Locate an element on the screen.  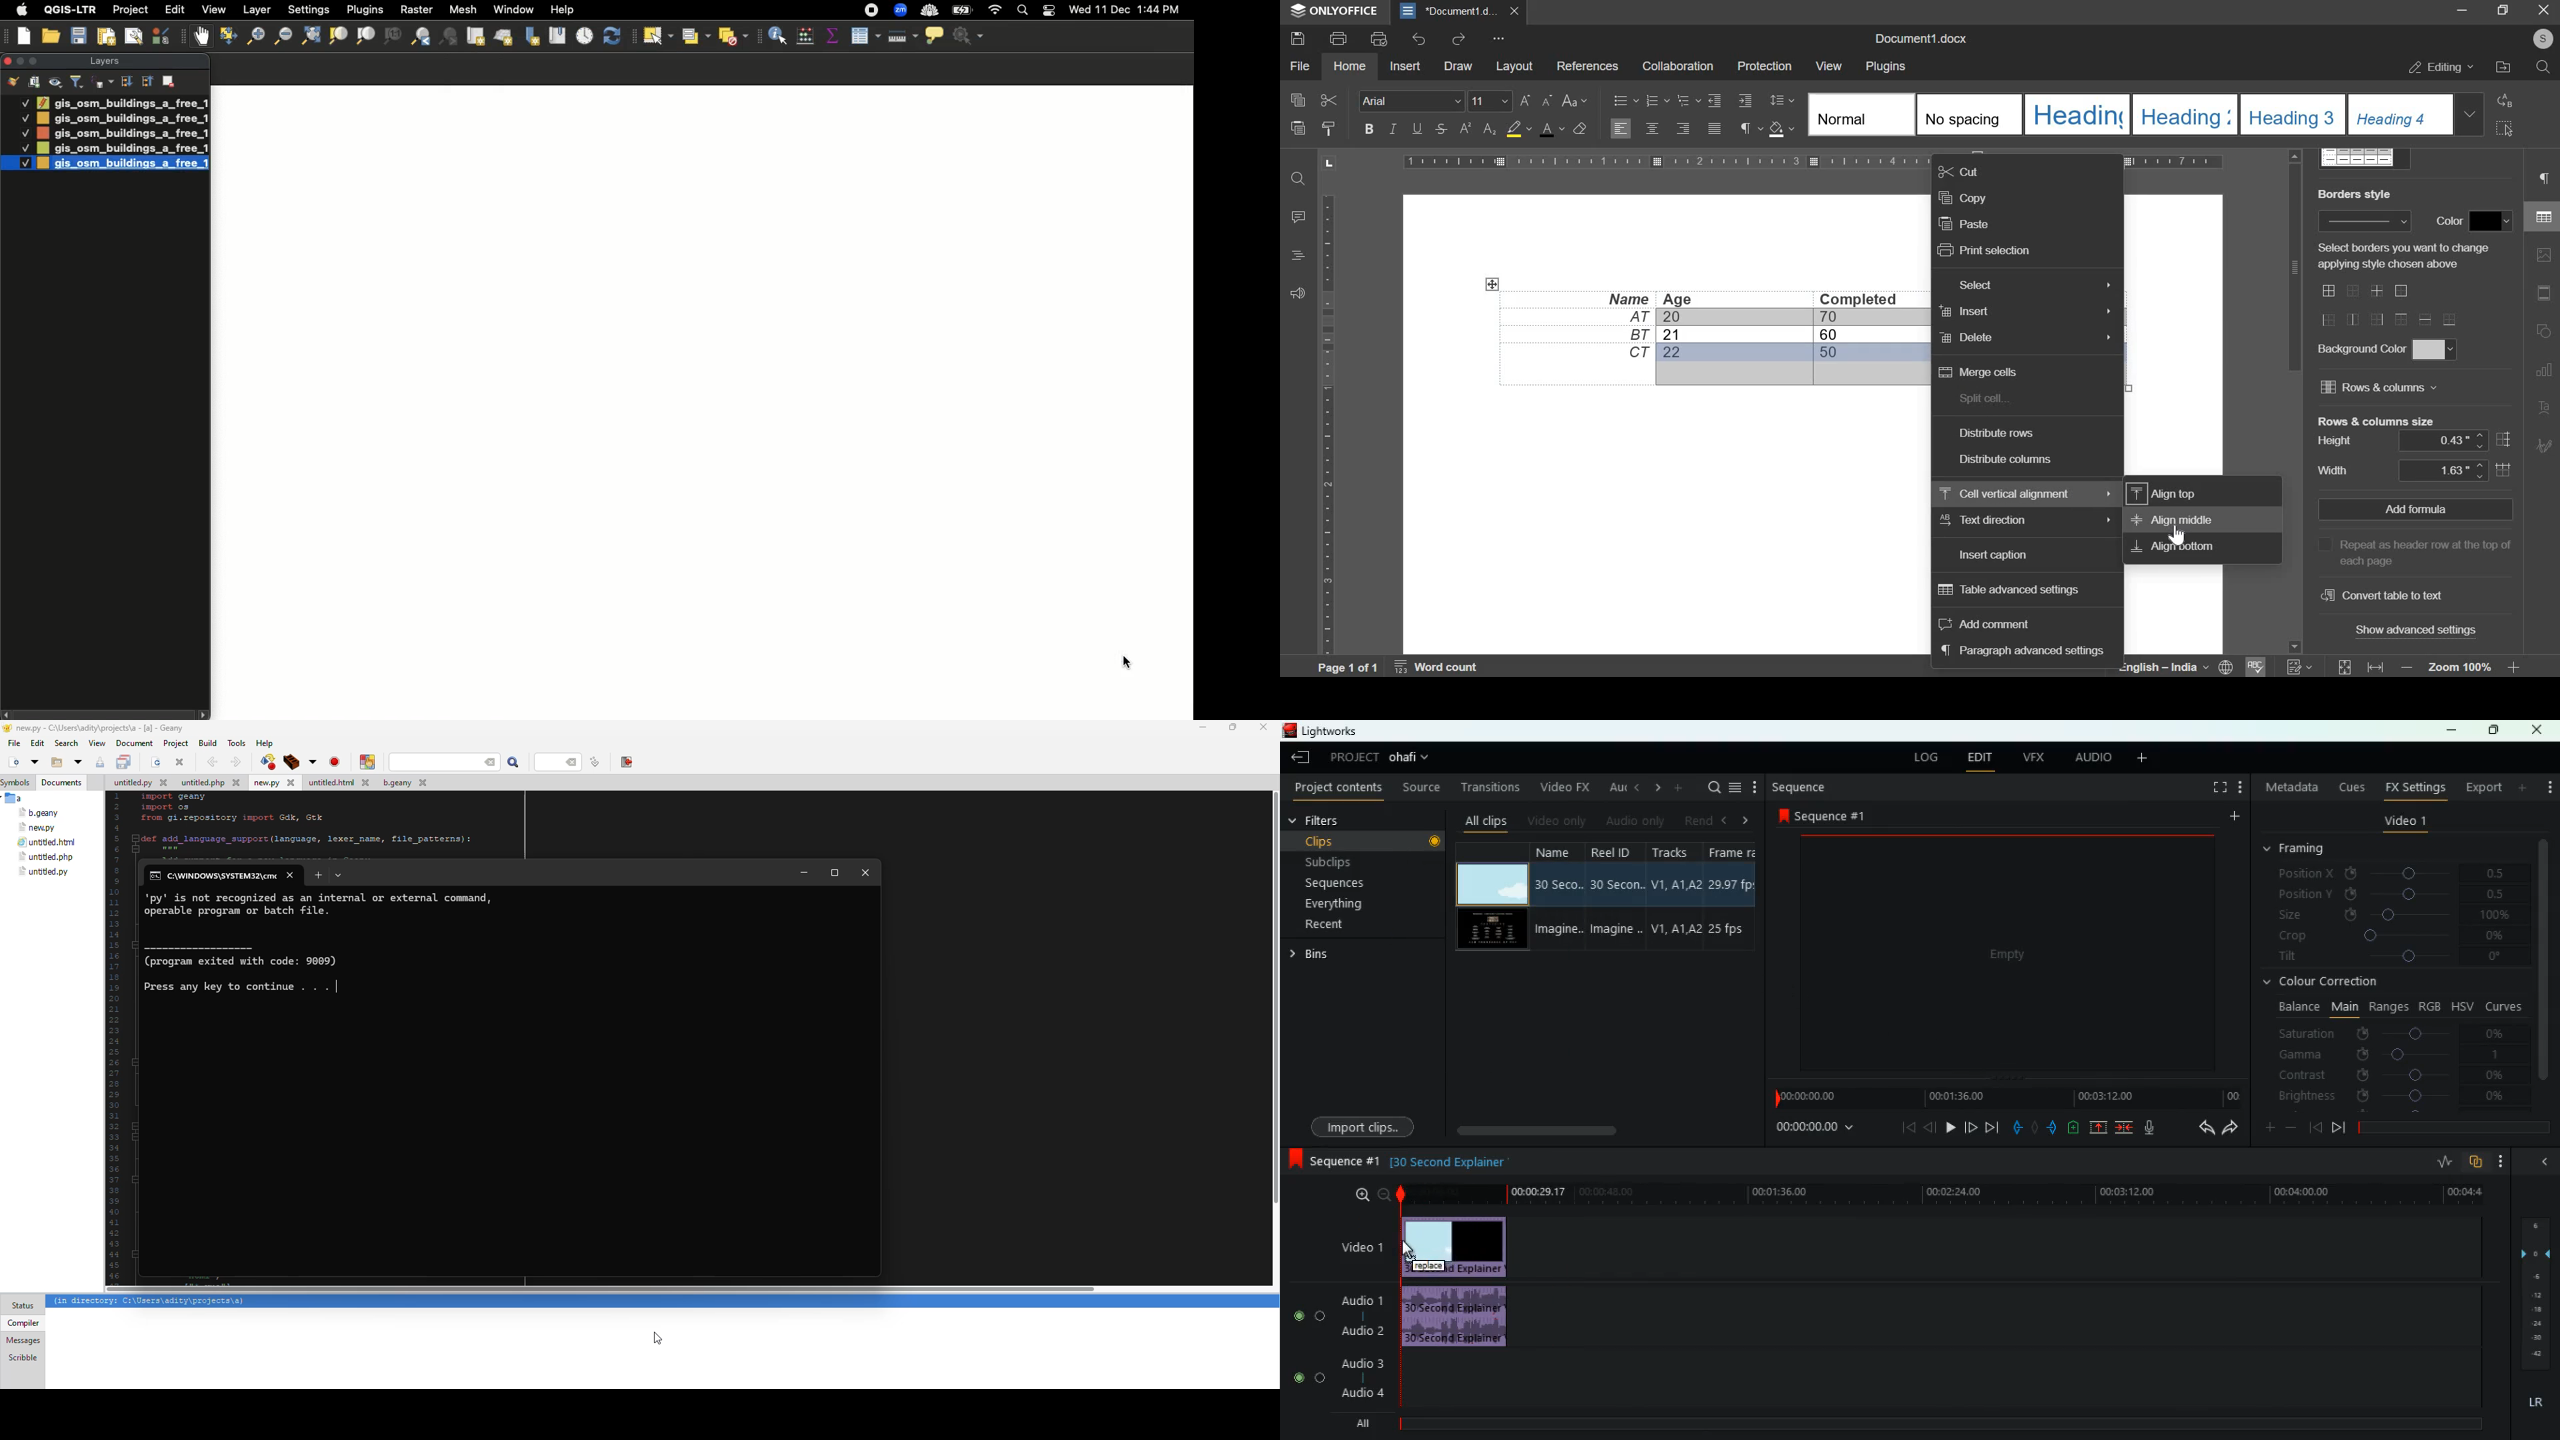
file is located at coordinates (43, 871).